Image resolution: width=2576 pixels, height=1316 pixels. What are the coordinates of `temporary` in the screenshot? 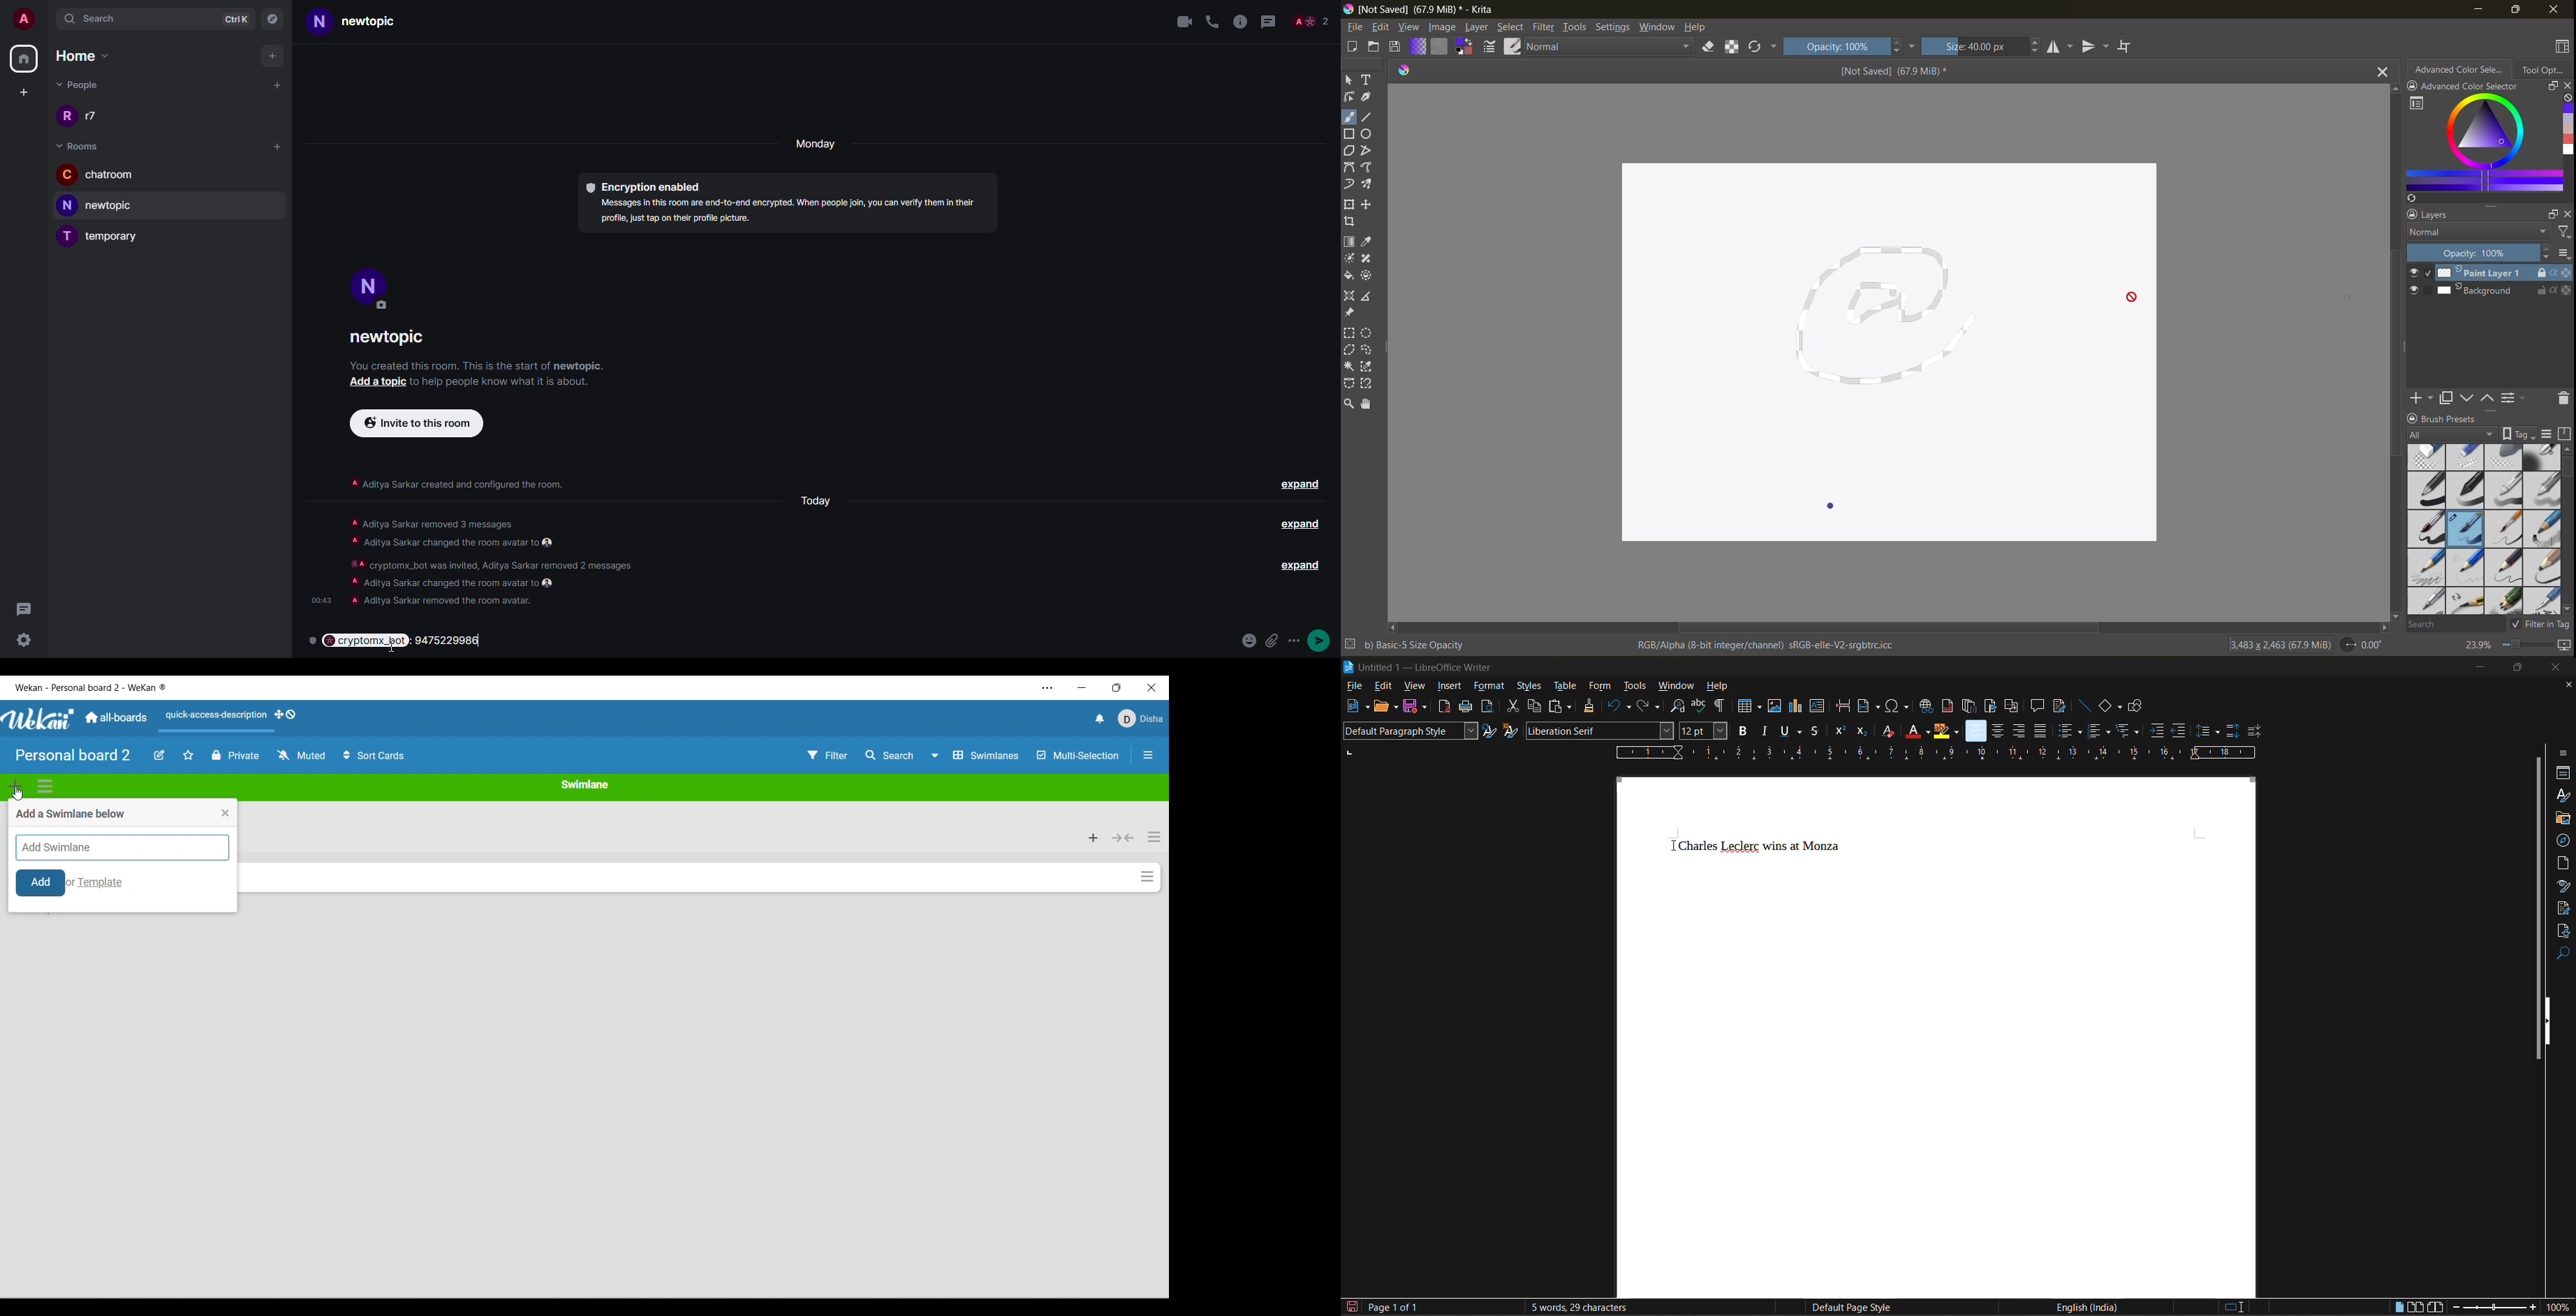 It's located at (102, 237).